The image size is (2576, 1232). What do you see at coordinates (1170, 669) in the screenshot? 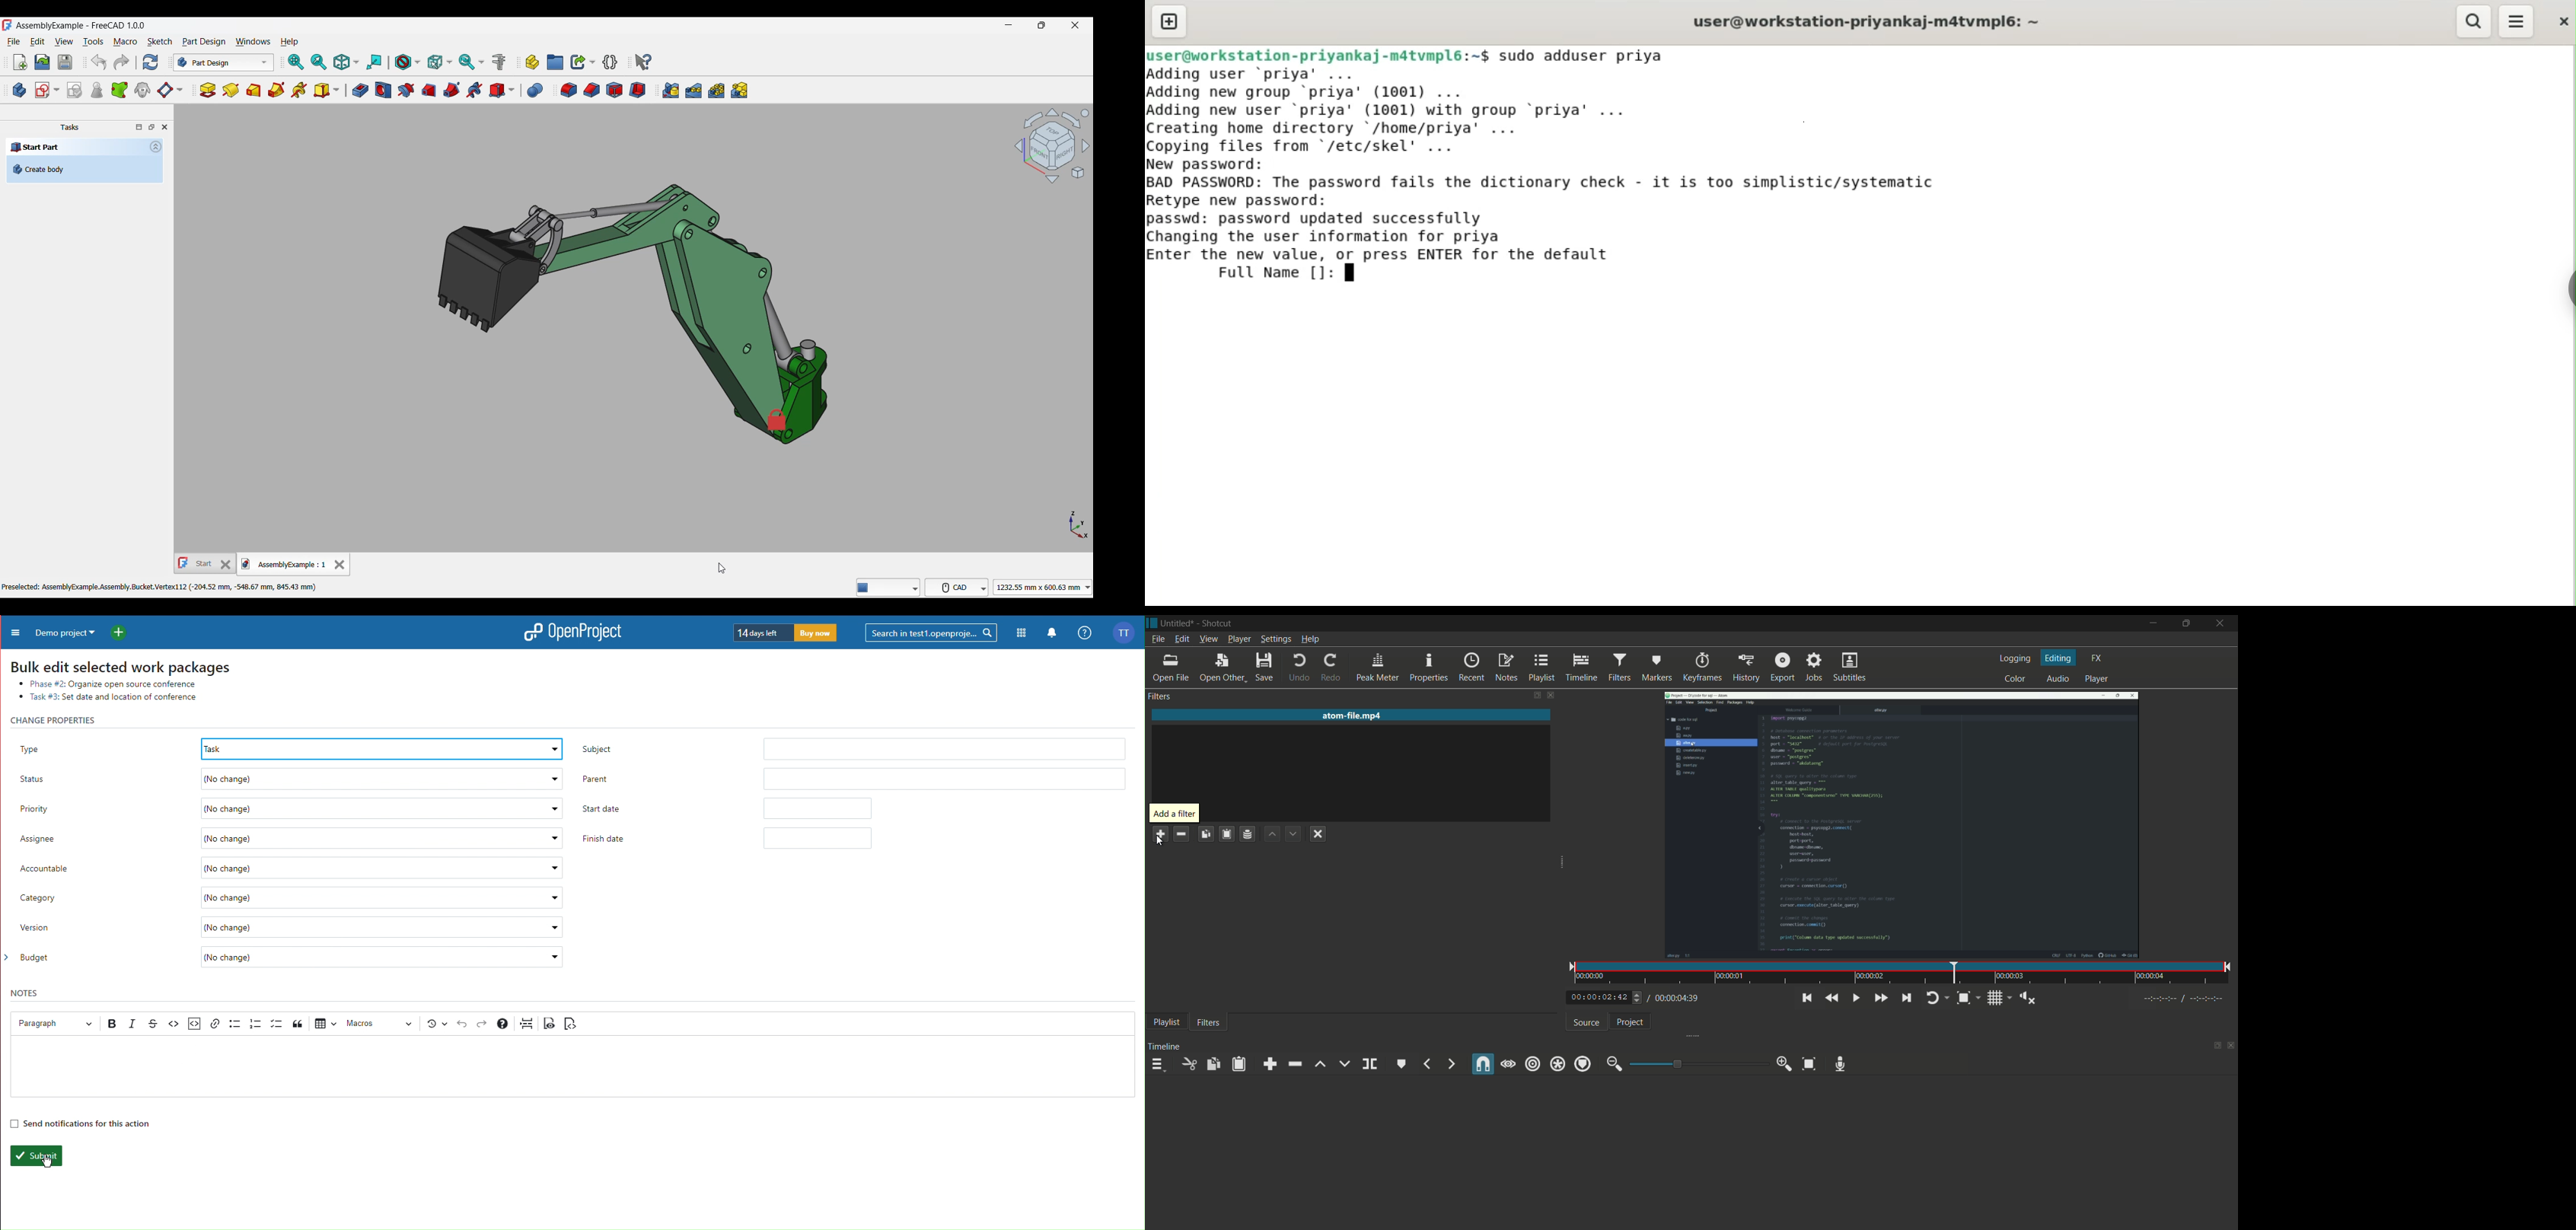
I see `open file` at bounding box center [1170, 669].